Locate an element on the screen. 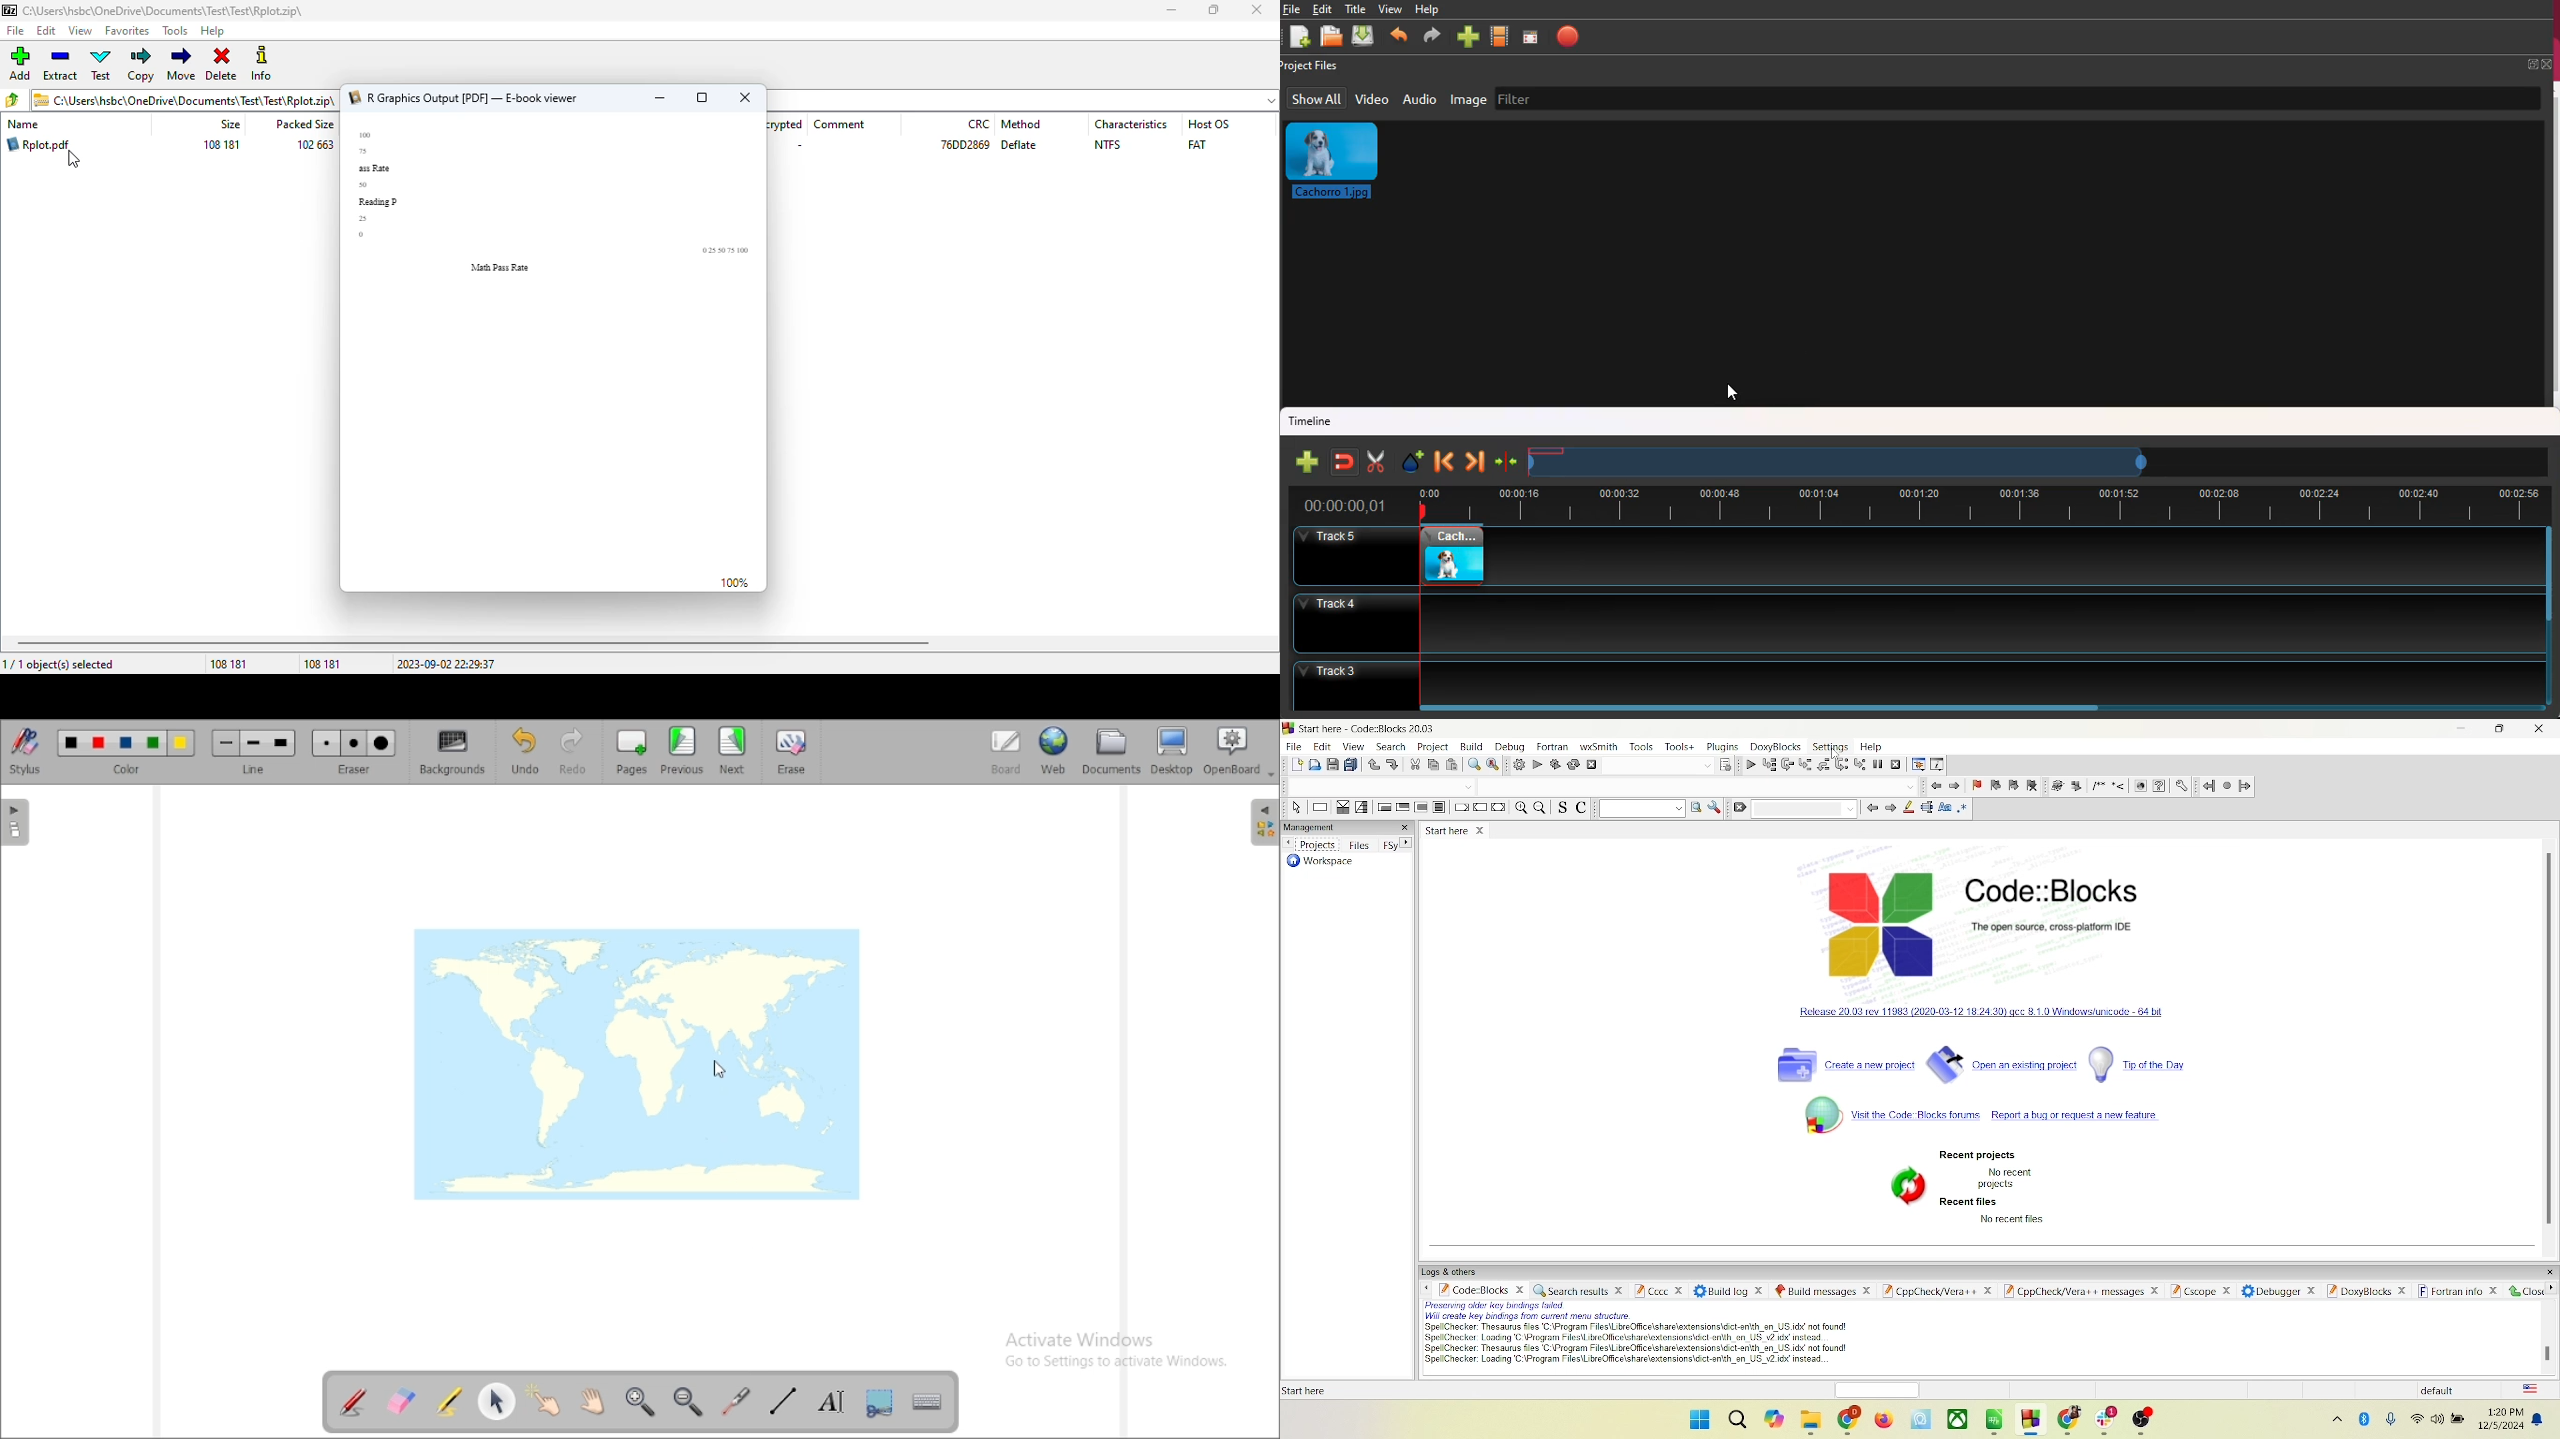  clear bookmark is located at coordinates (2032, 784).